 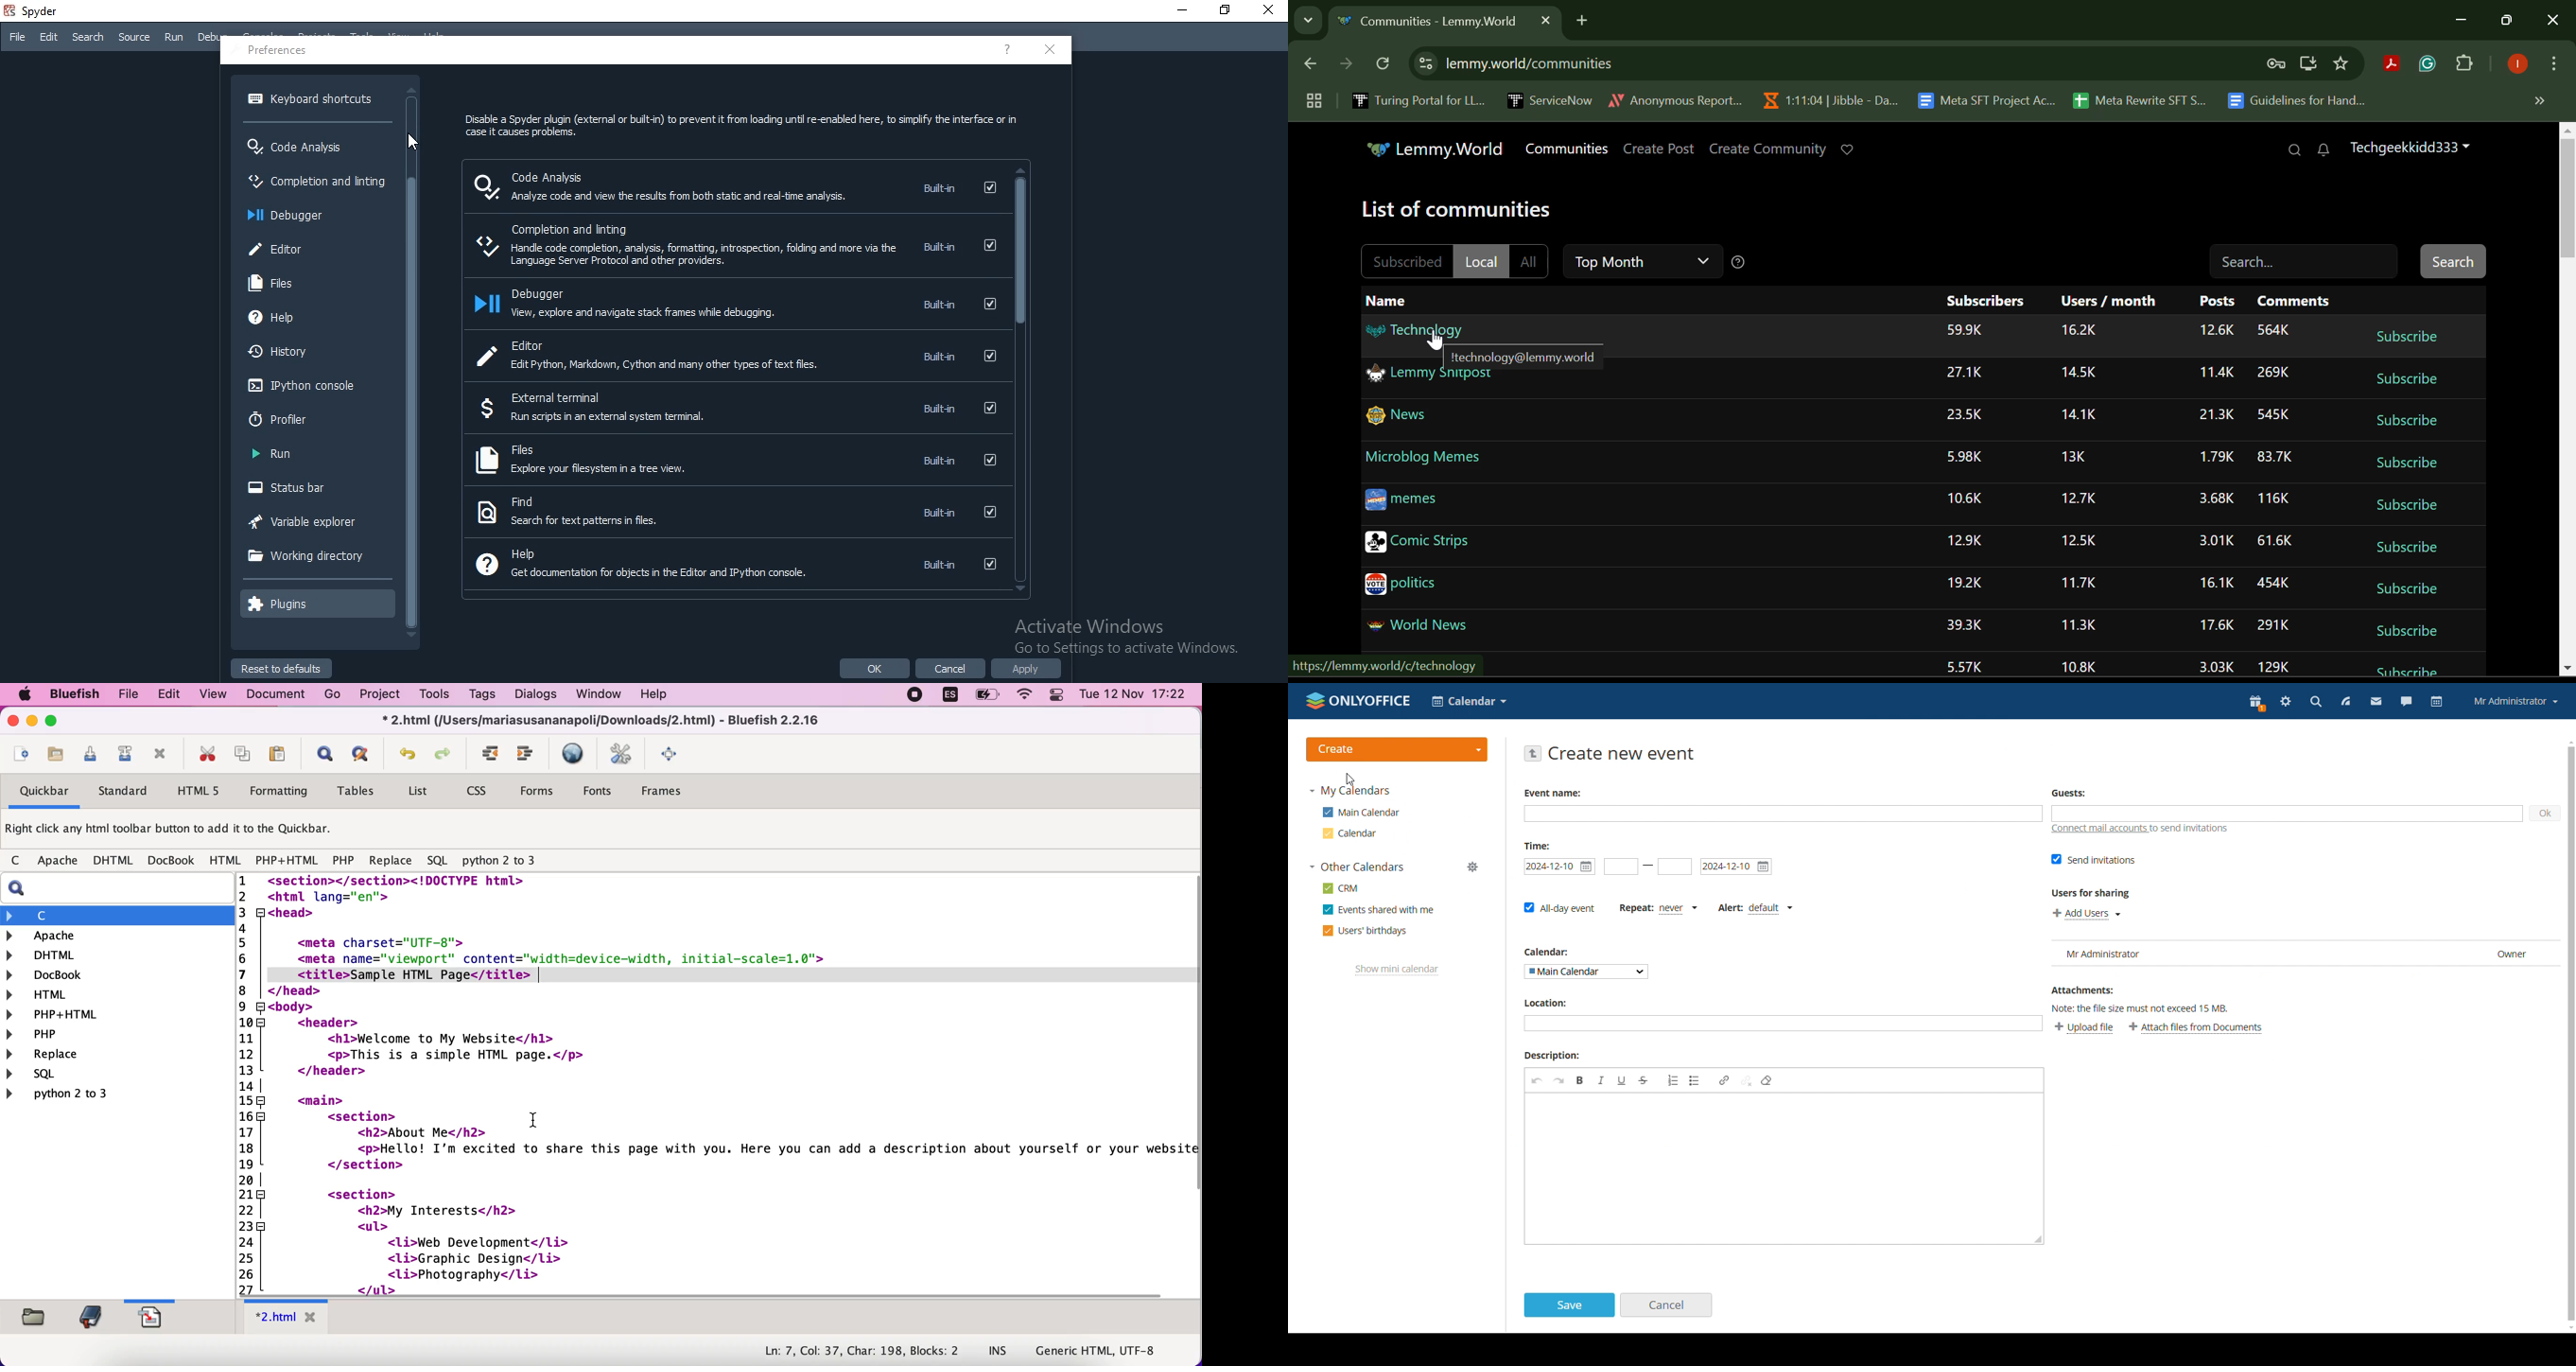 What do you see at coordinates (317, 321) in the screenshot?
I see `help` at bounding box center [317, 321].